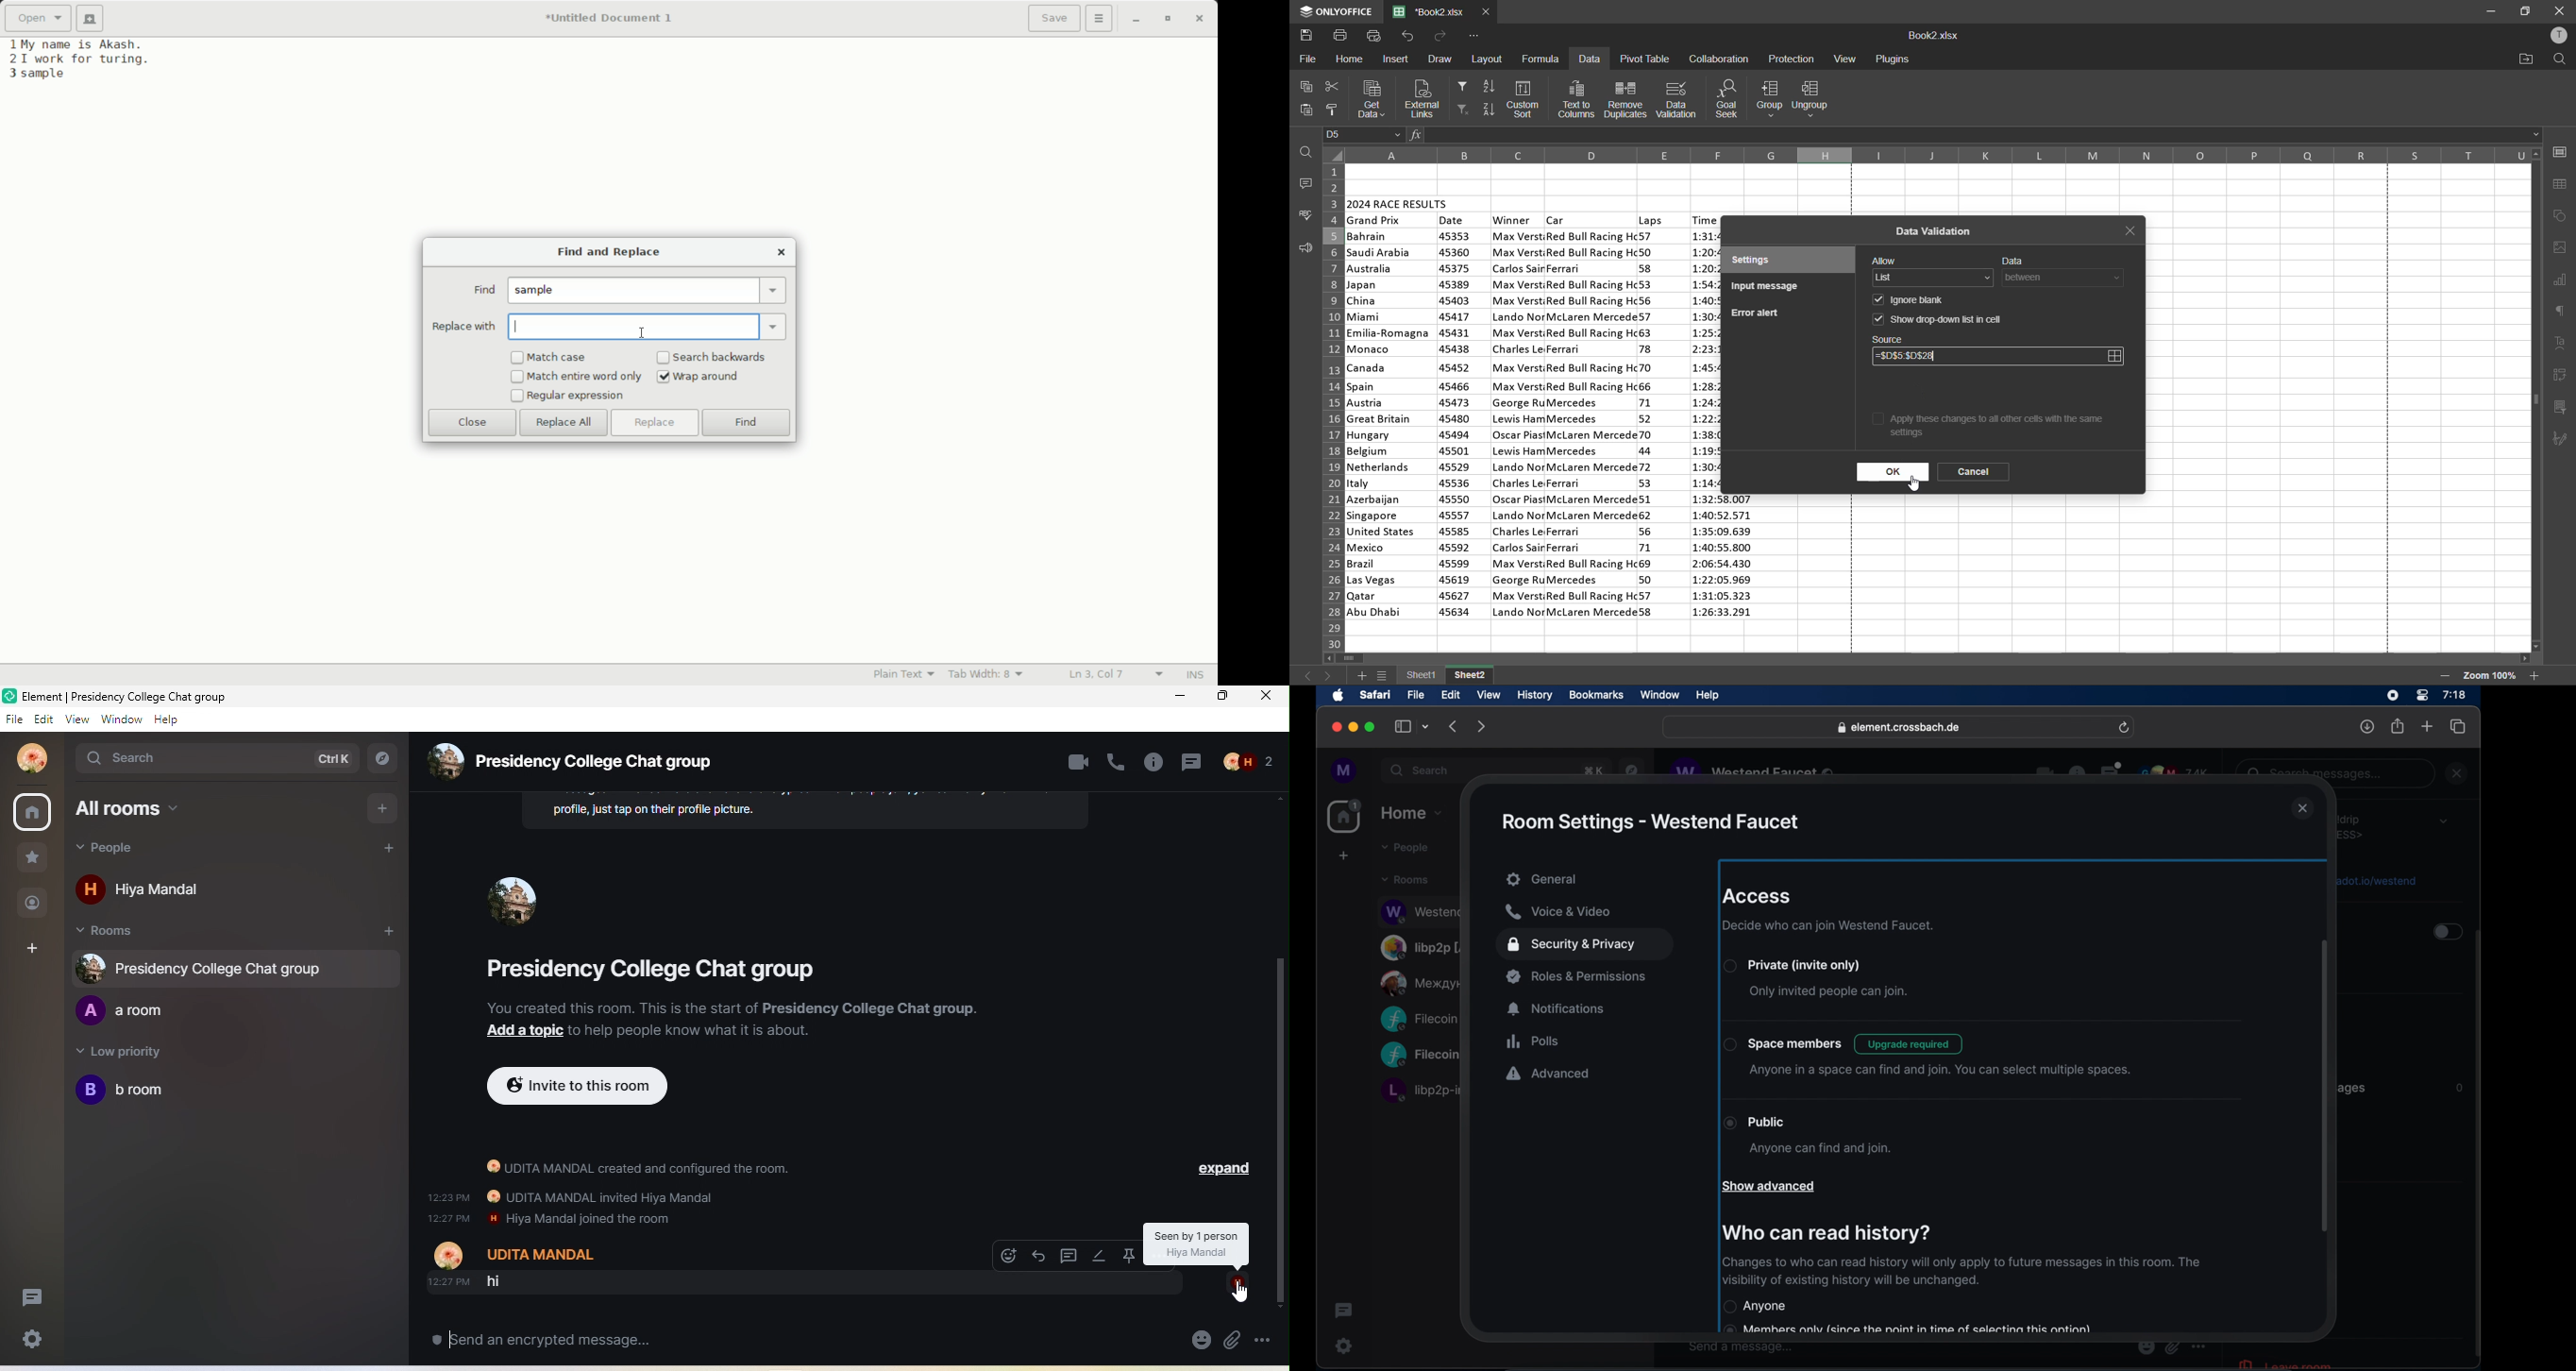  What do you see at coordinates (1302, 250) in the screenshot?
I see `feedback` at bounding box center [1302, 250].